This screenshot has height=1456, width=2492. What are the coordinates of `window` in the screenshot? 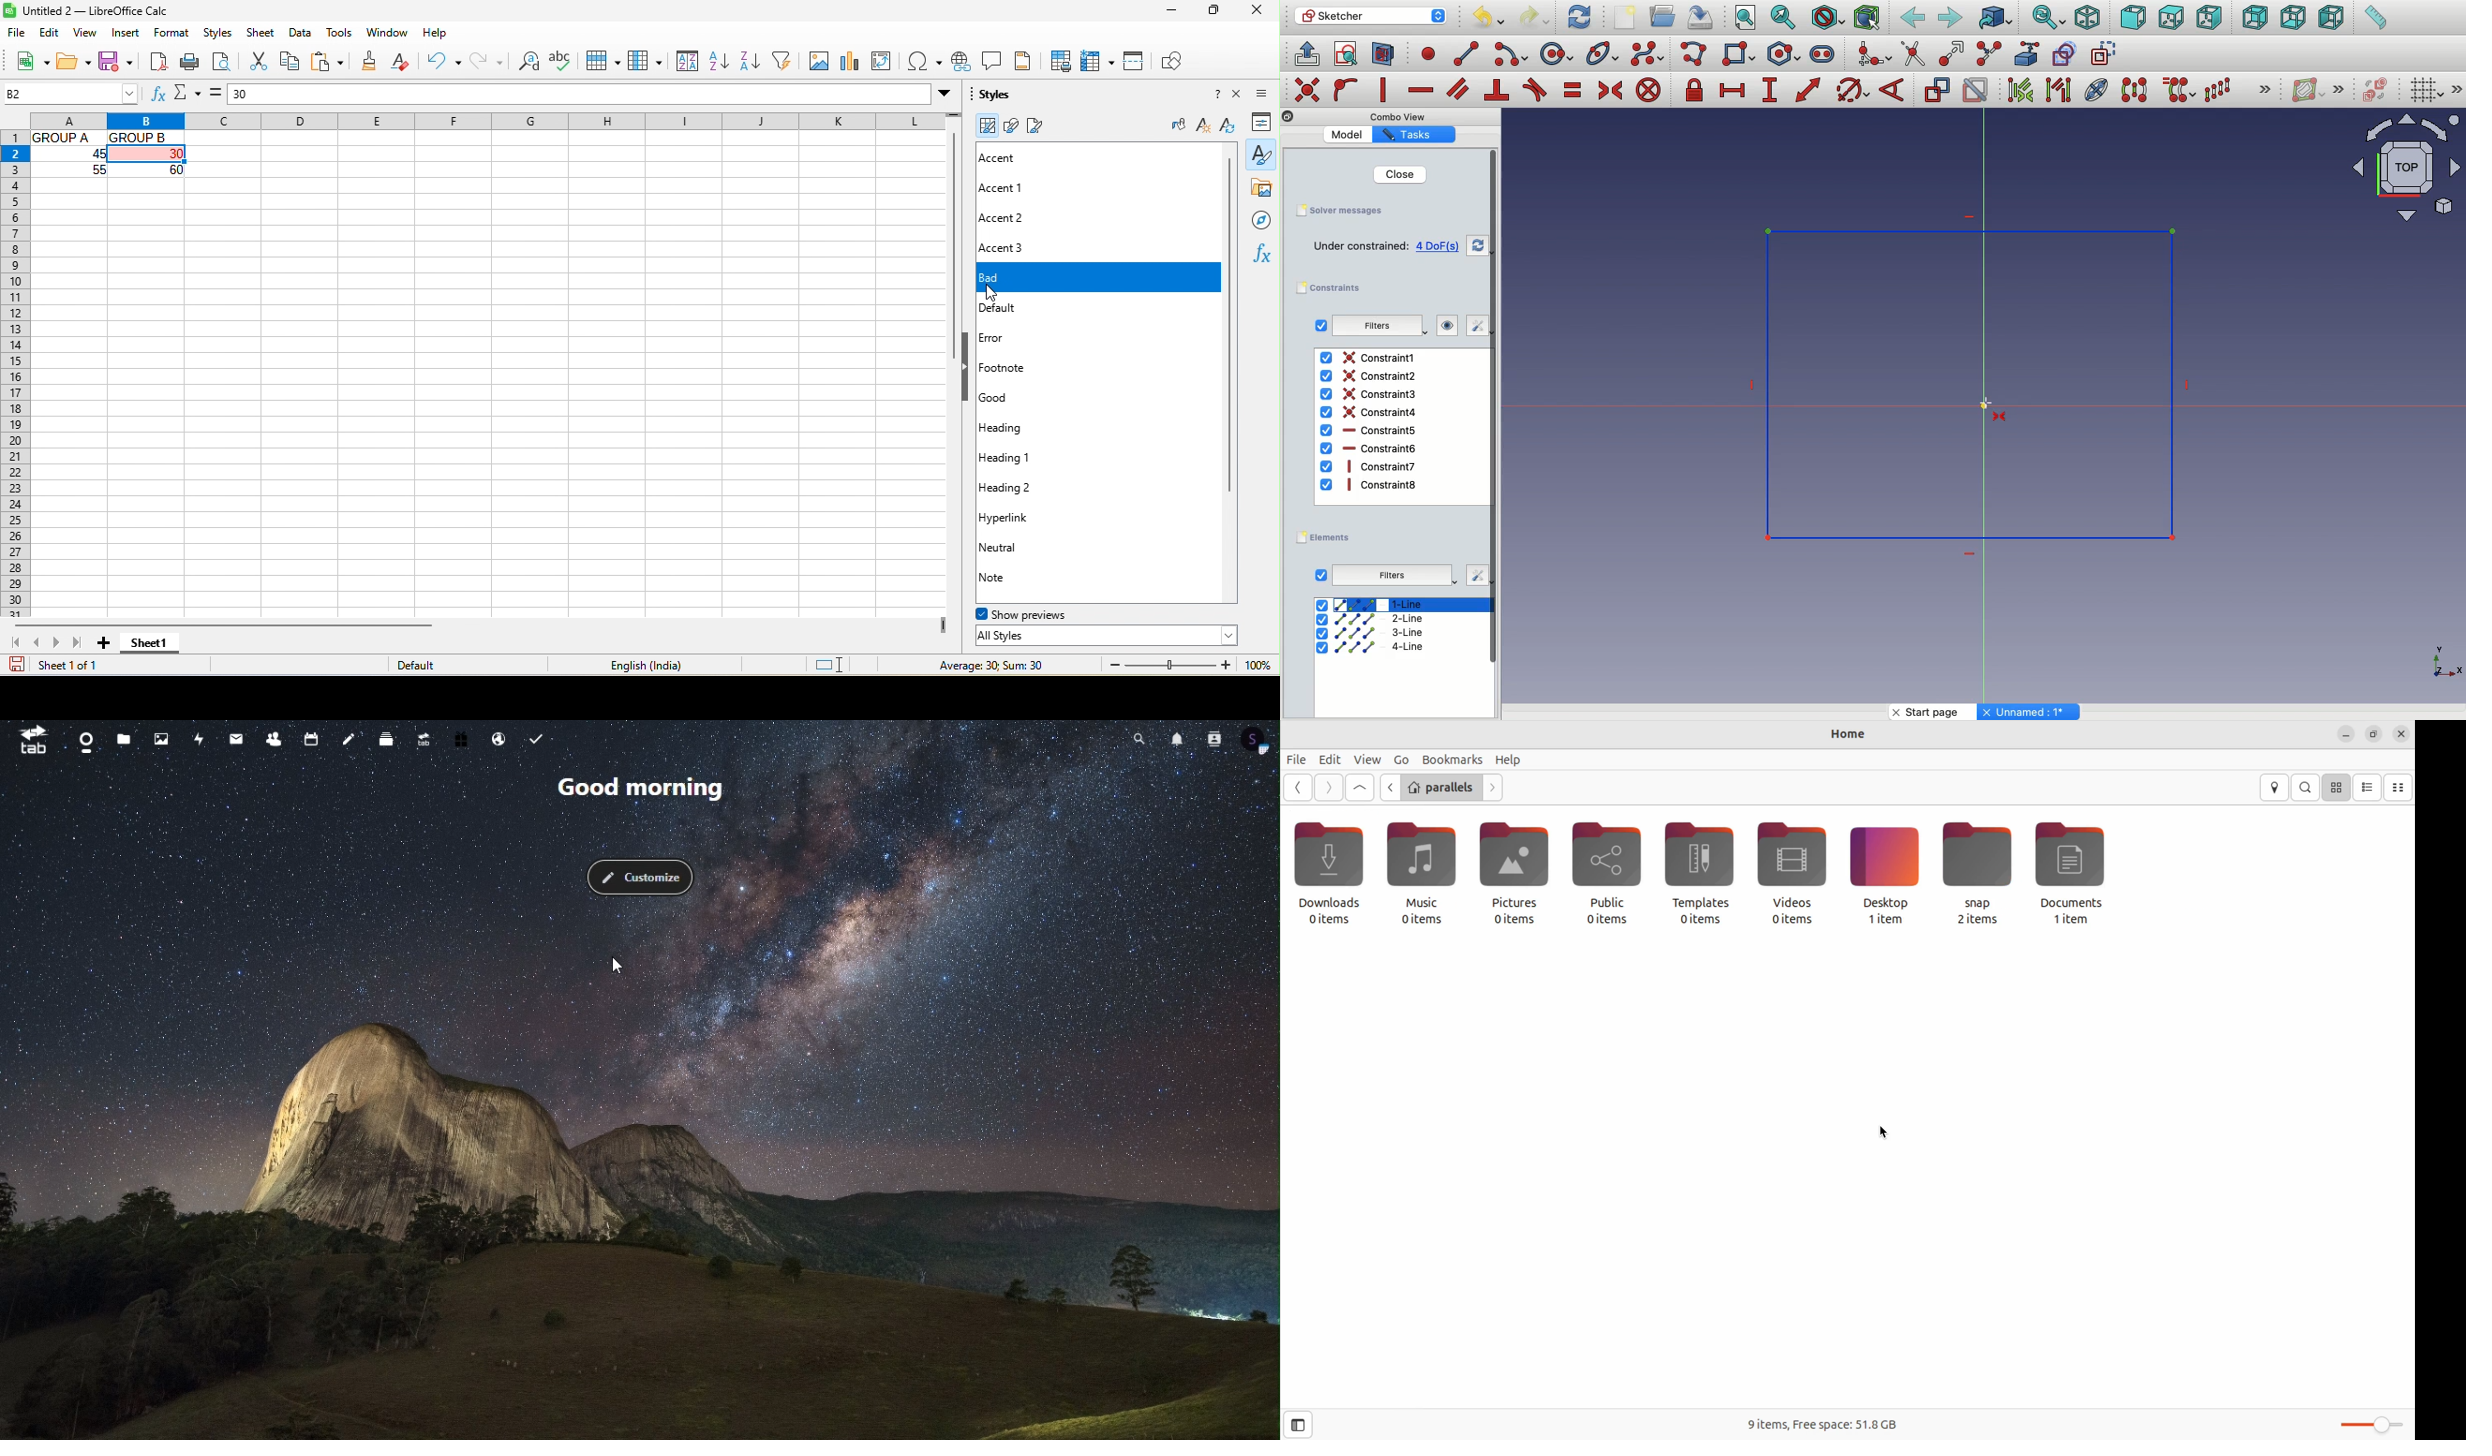 It's located at (389, 34).